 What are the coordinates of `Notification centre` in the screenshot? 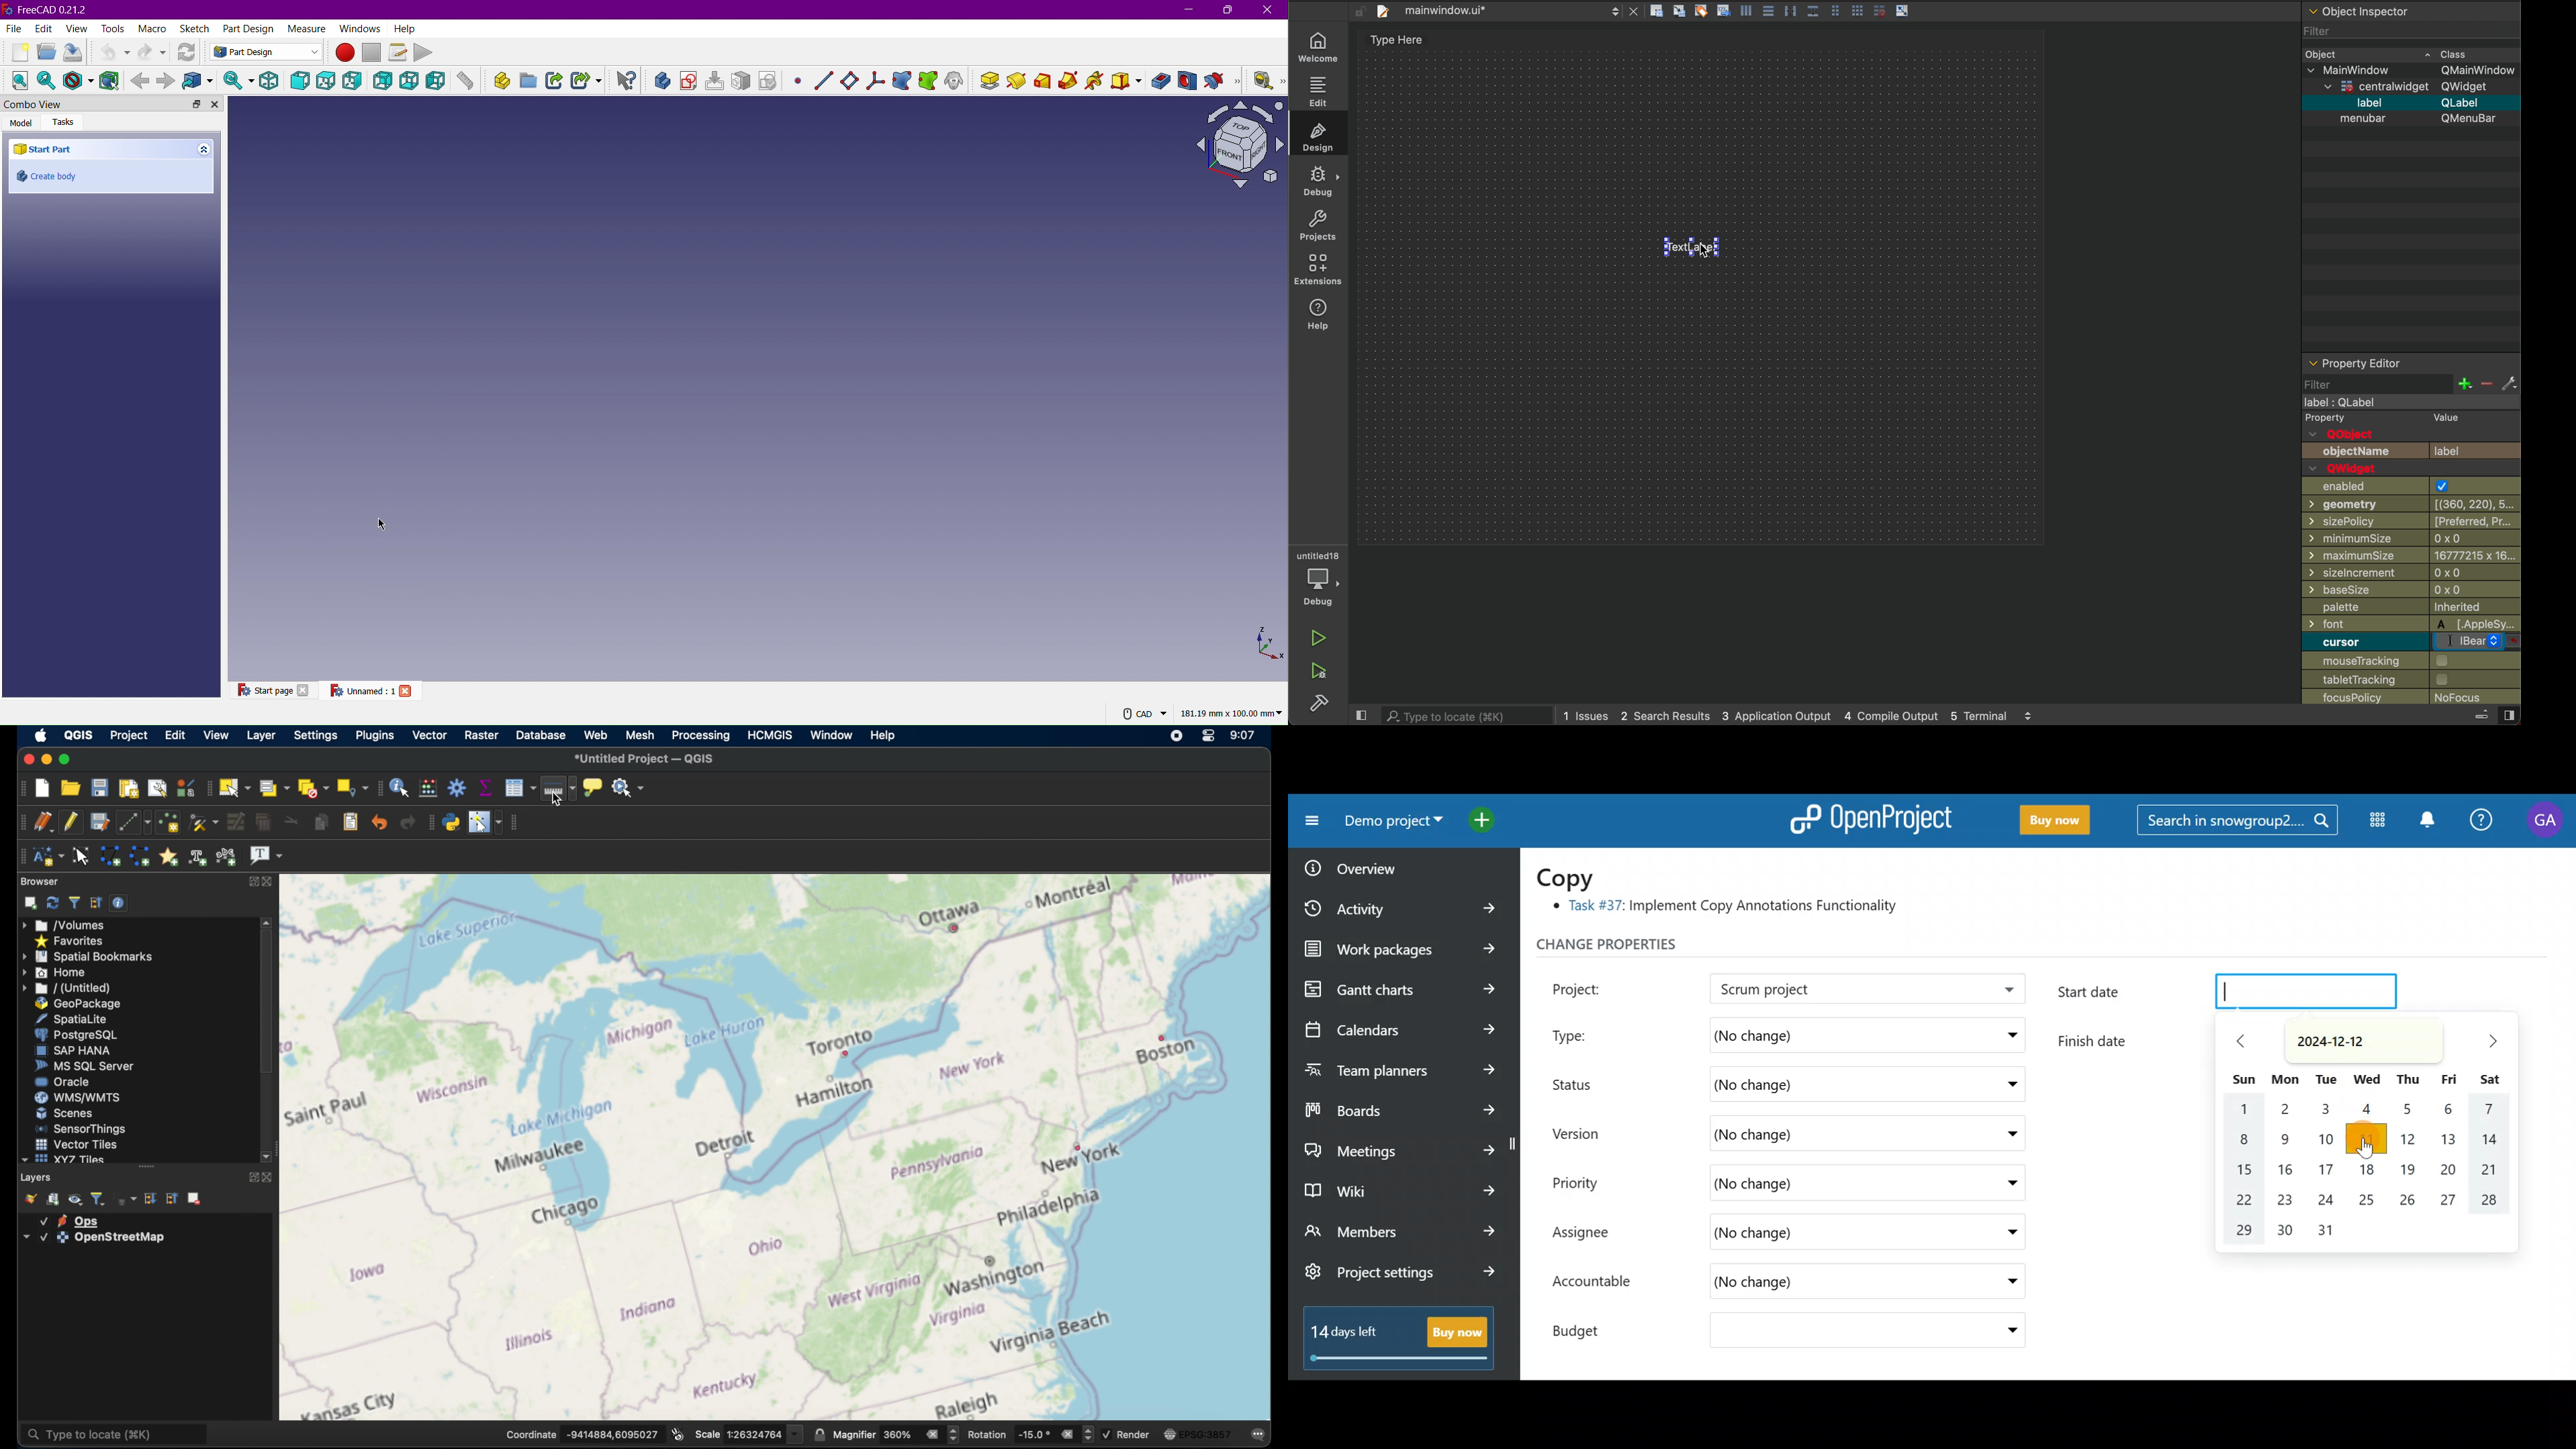 It's located at (2426, 821).